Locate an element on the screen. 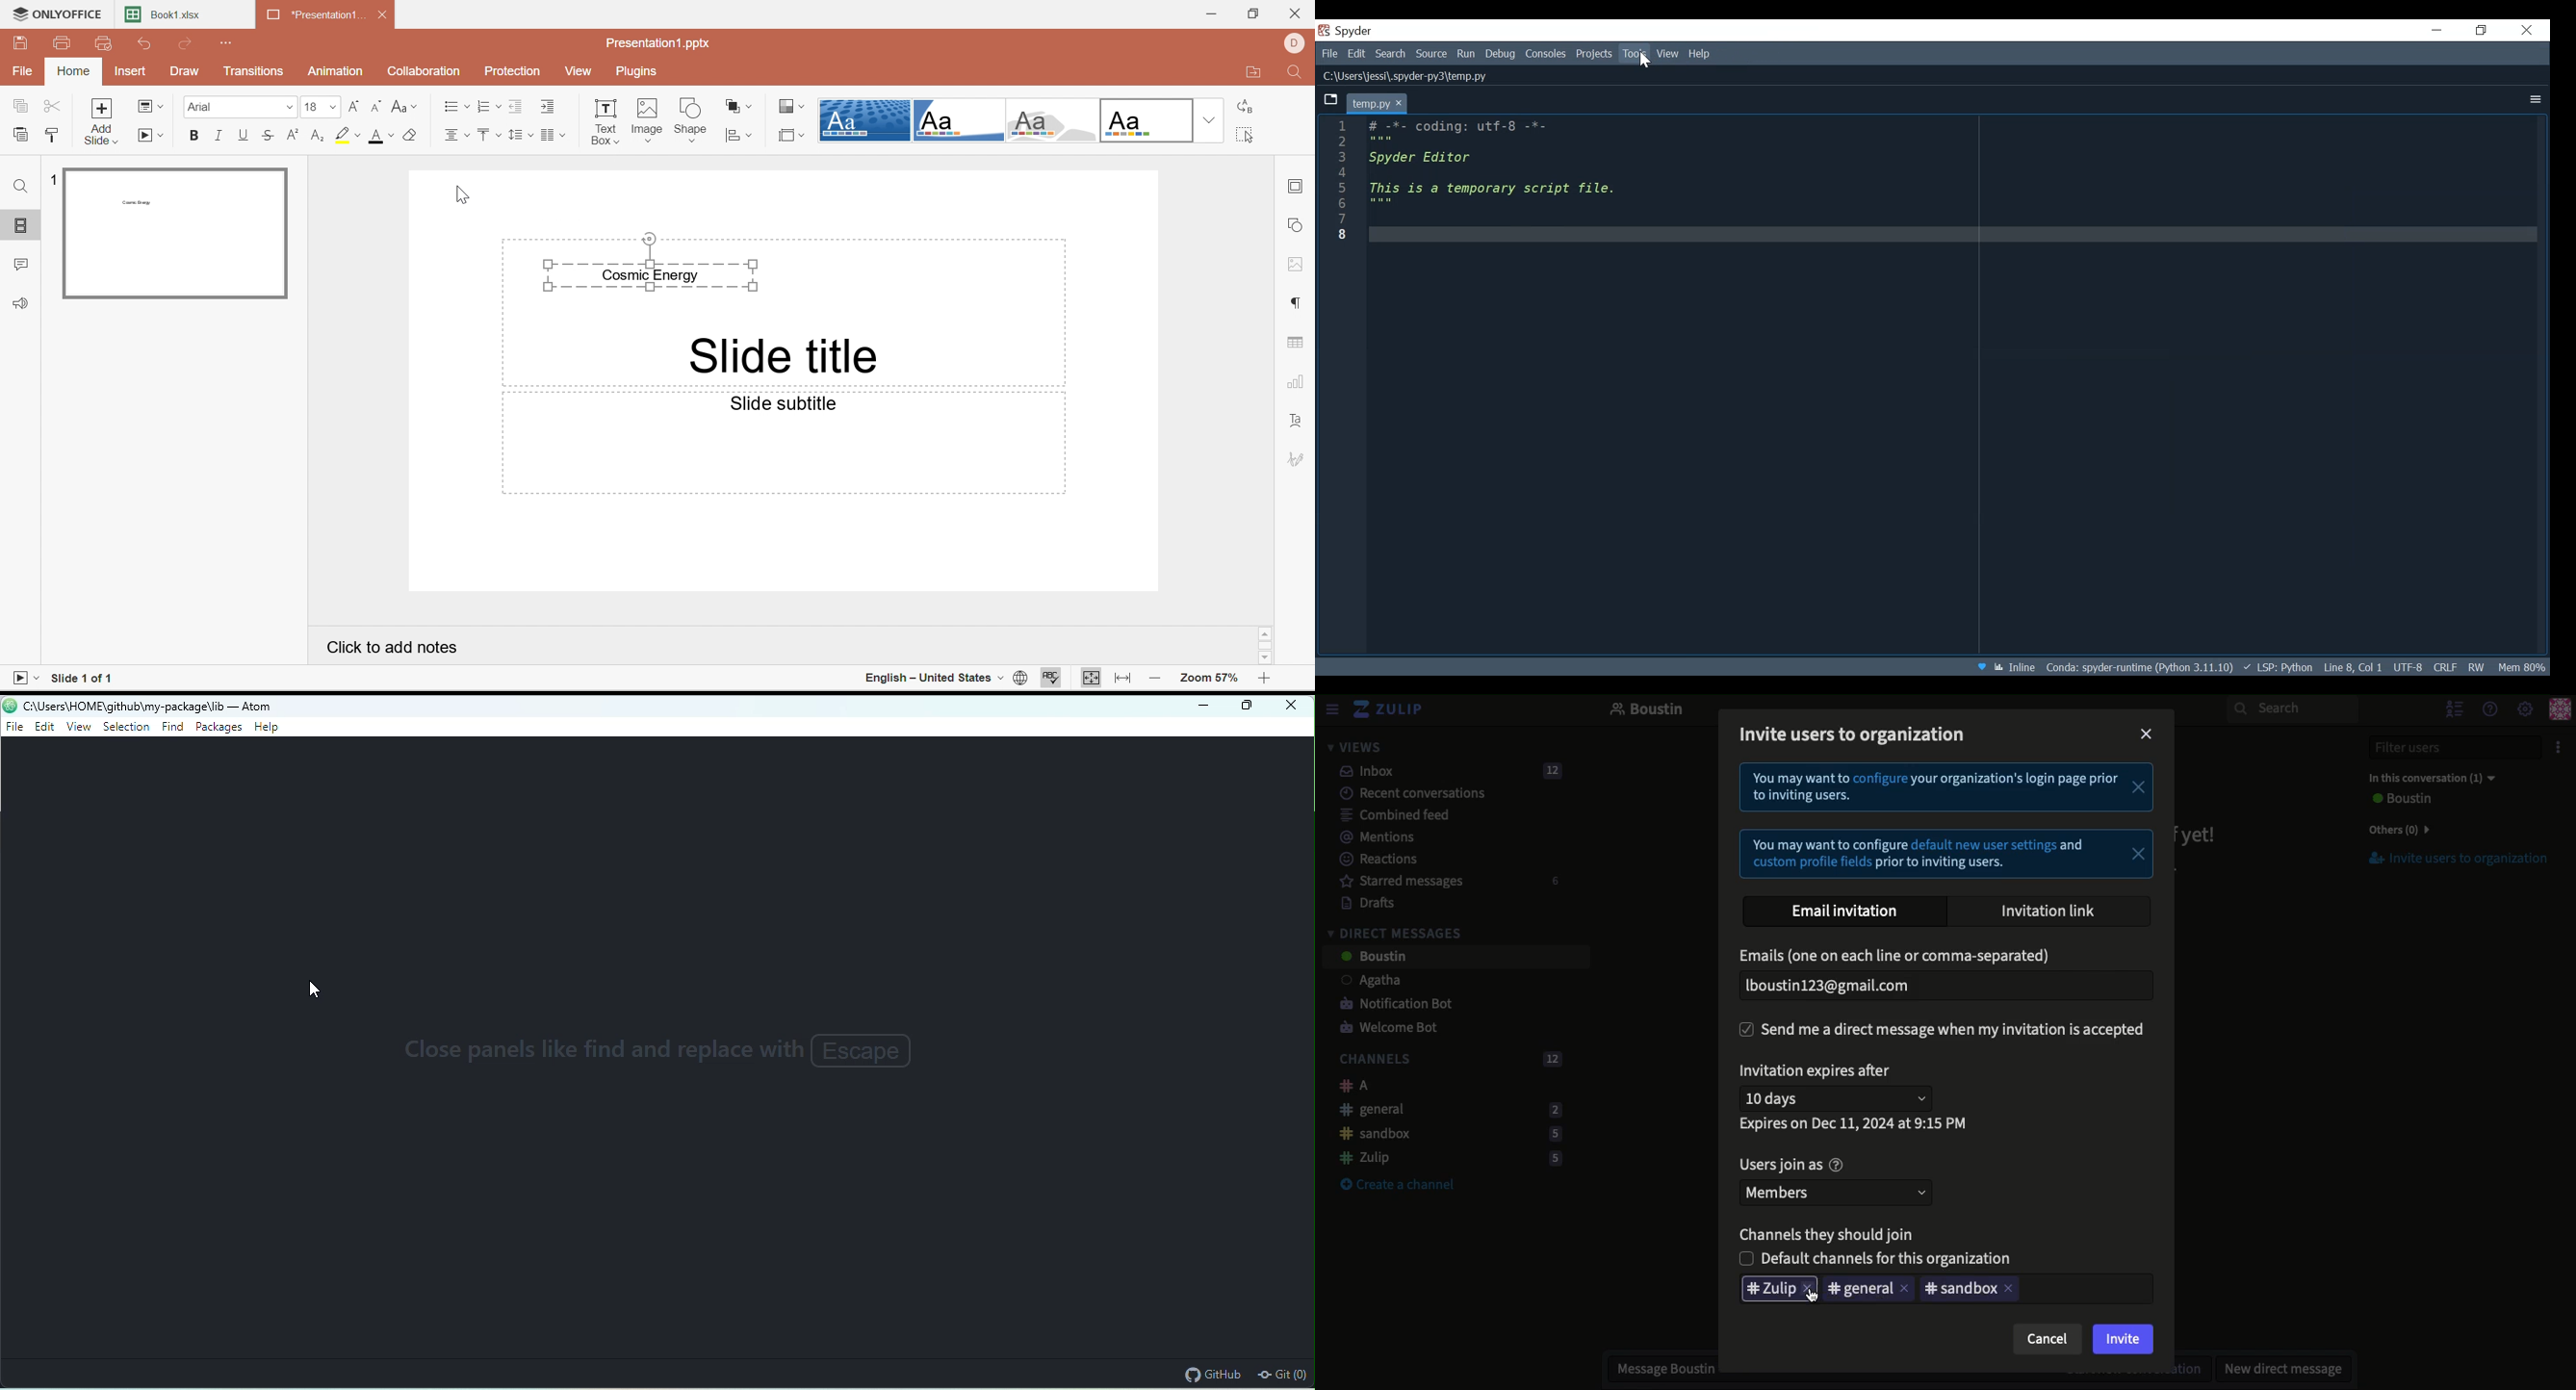 The height and width of the screenshot is (1400, 2576). Editor is located at coordinates (1505, 165).